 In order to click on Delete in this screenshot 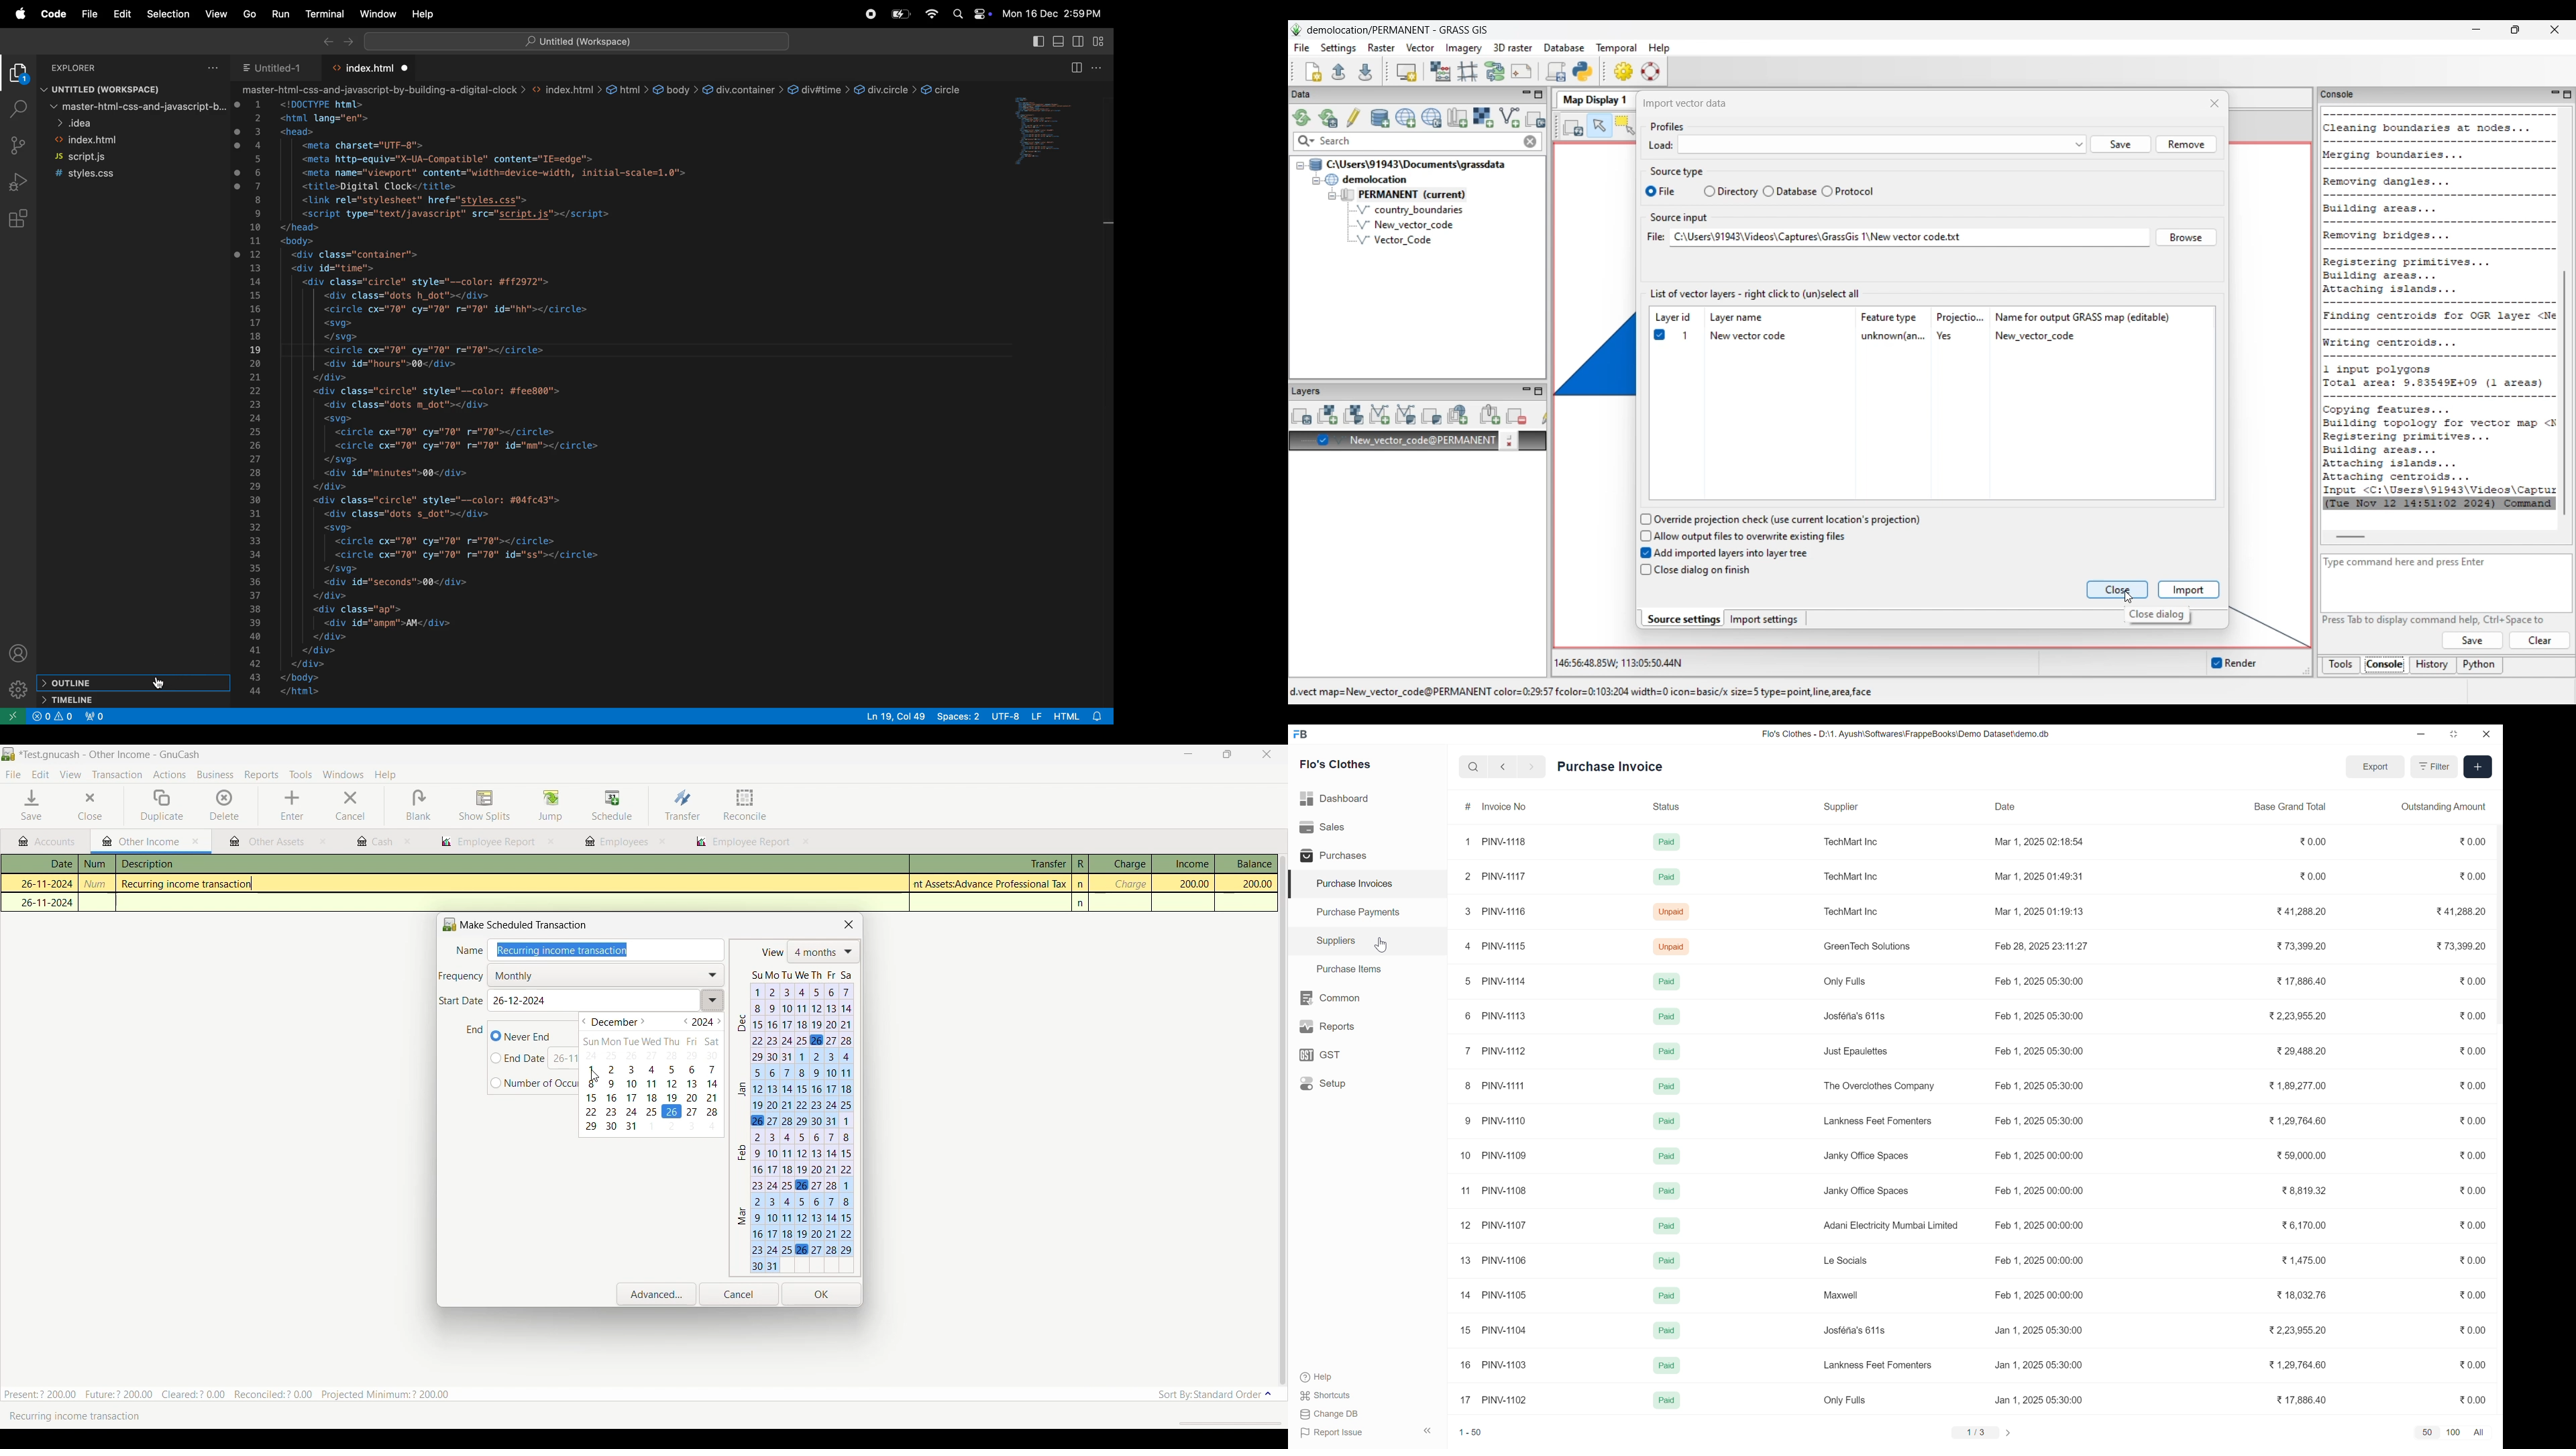, I will do `click(225, 804)`.